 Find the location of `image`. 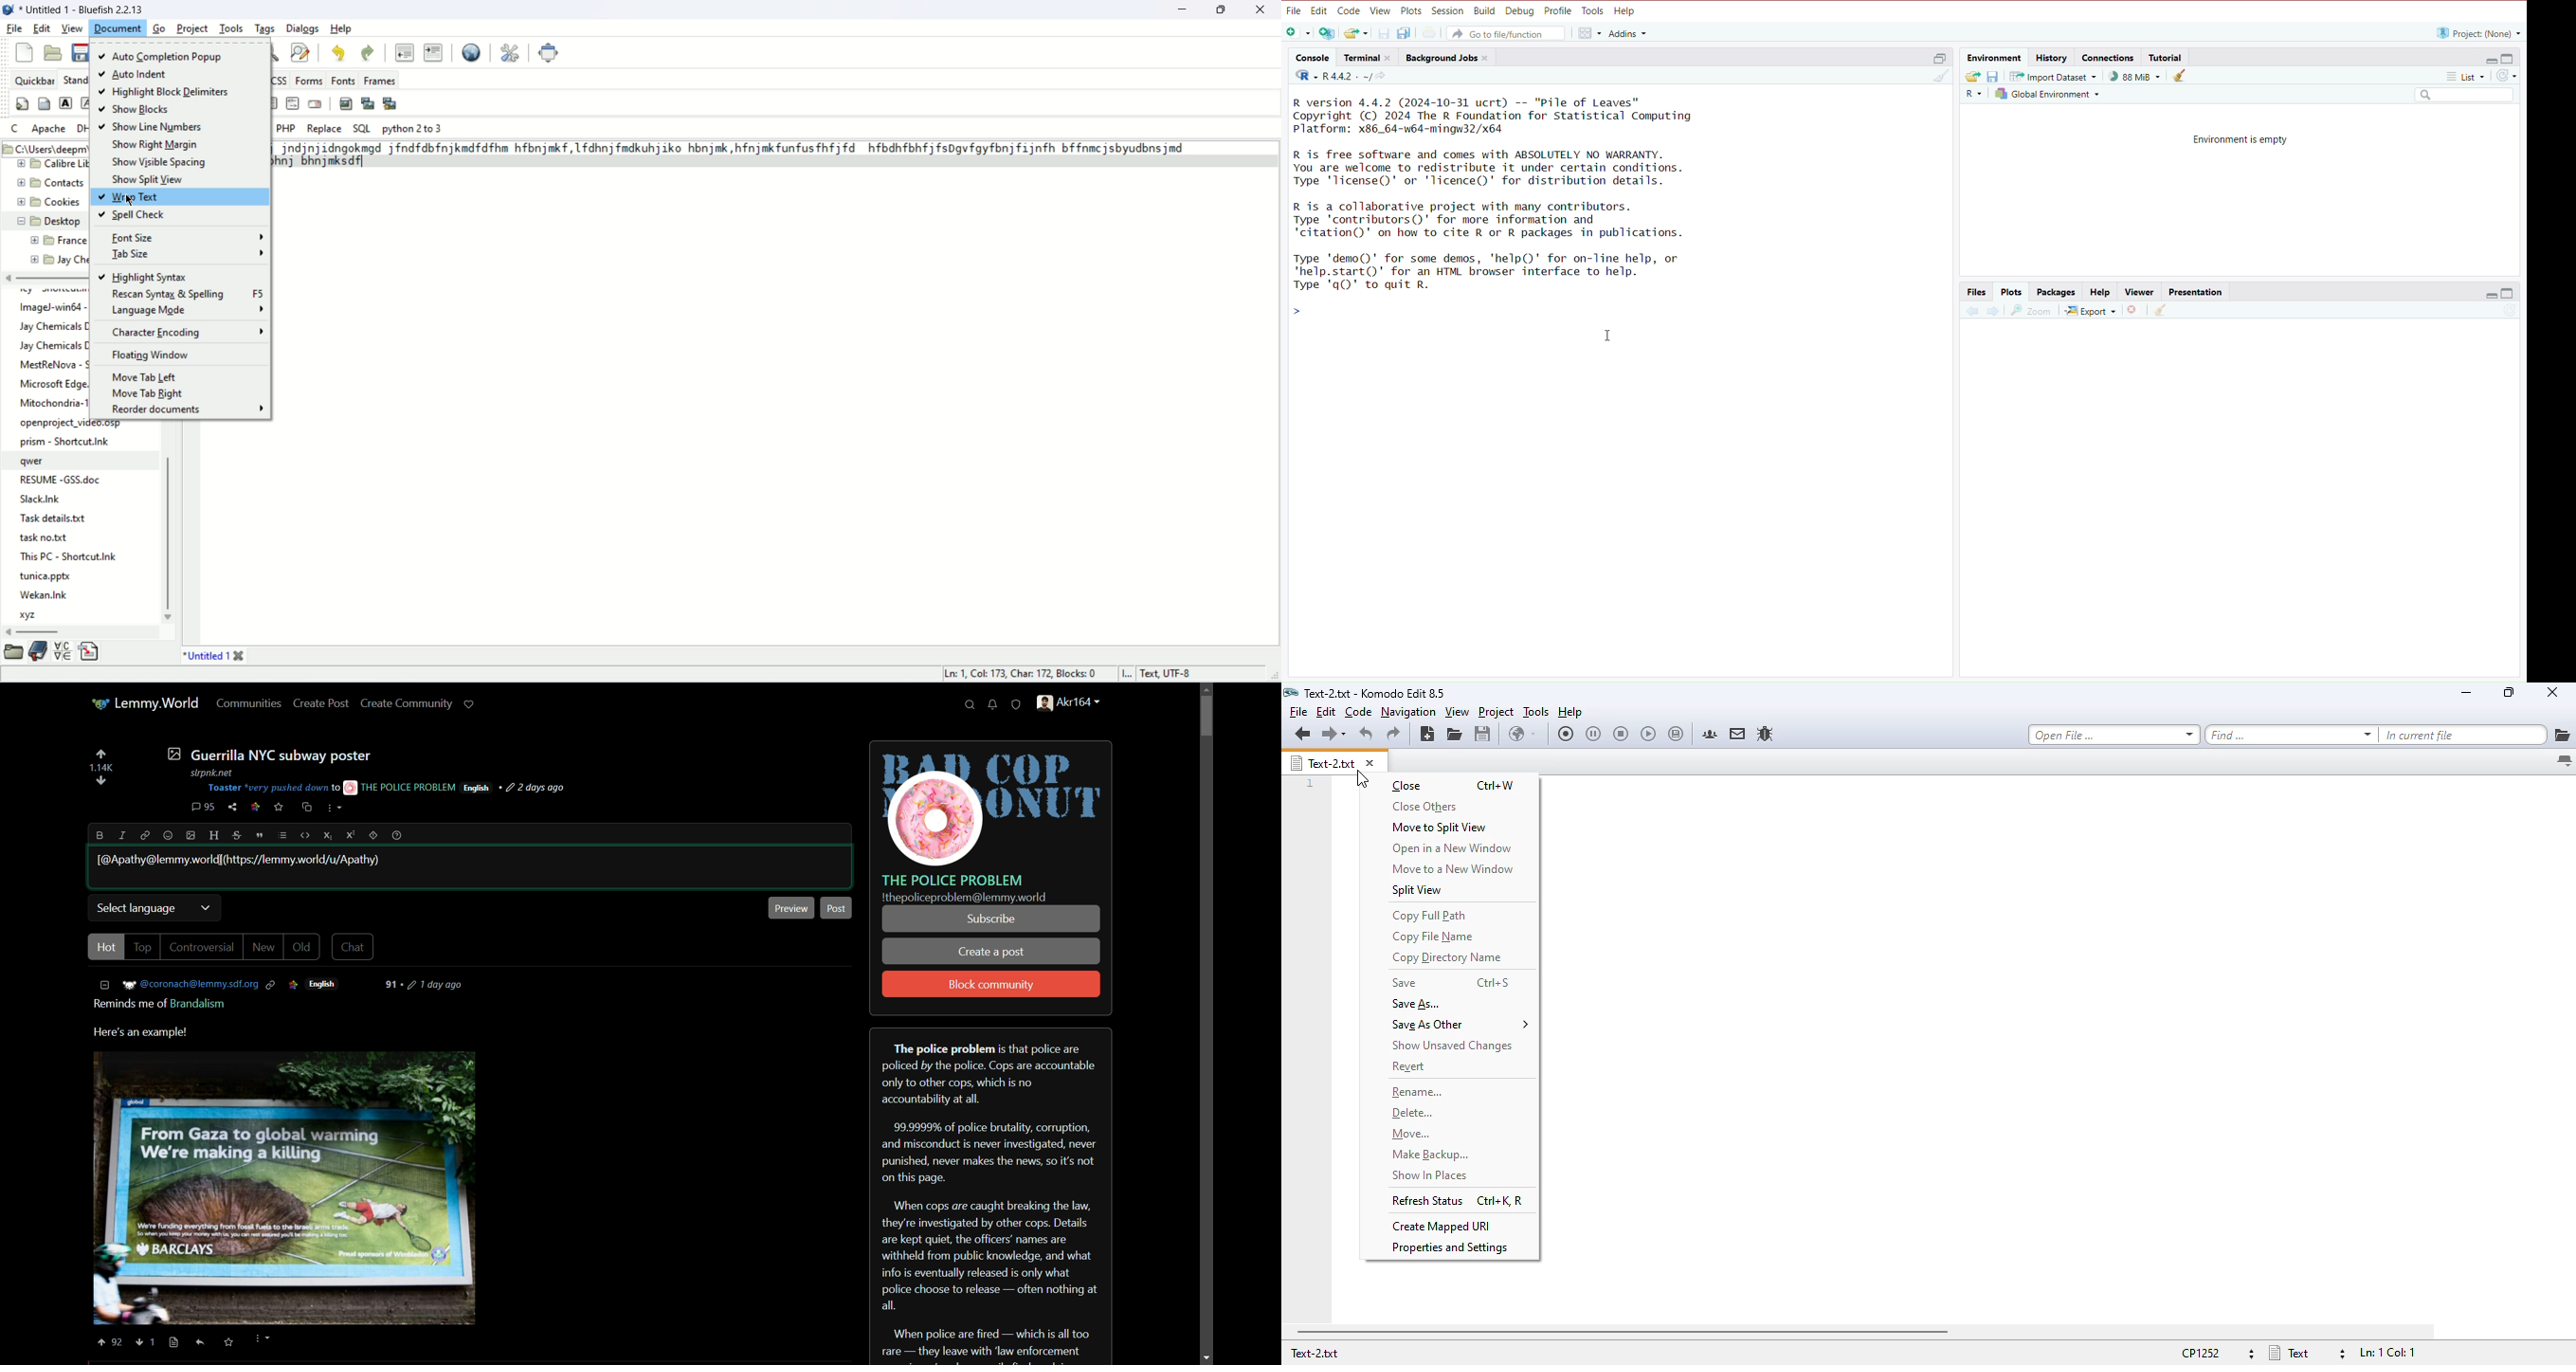

image is located at coordinates (284, 1187).